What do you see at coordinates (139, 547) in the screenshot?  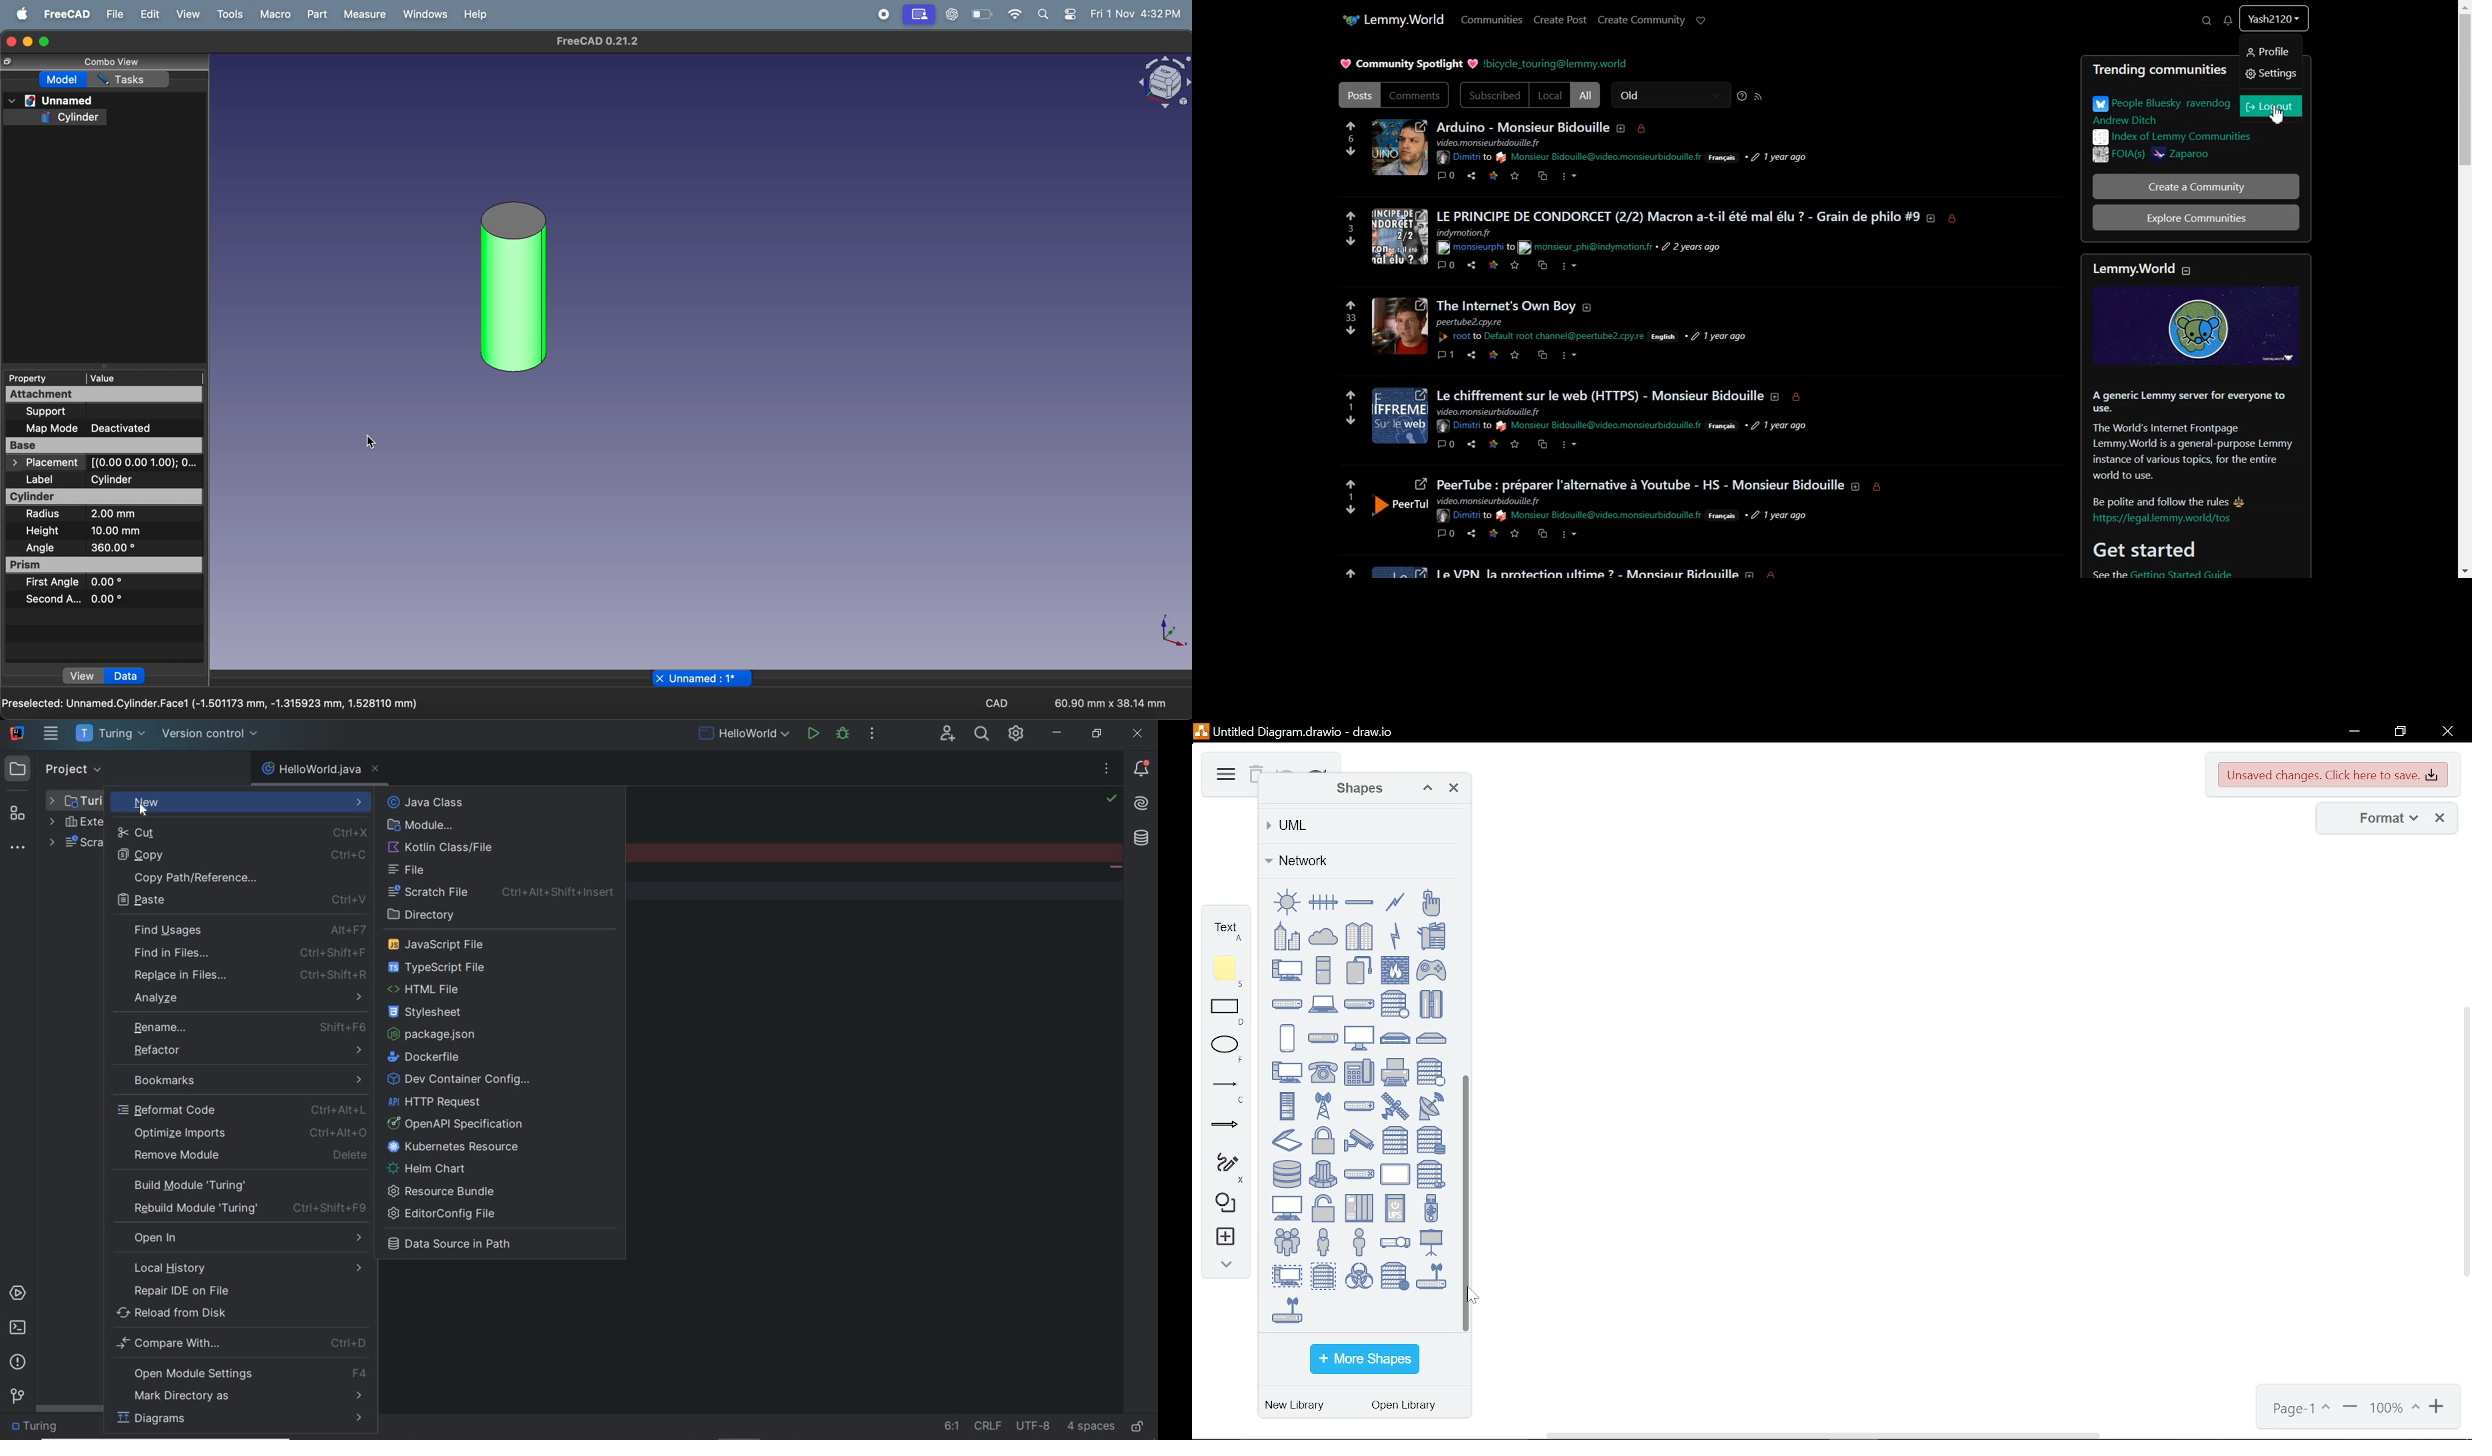 I see `360.00°` at bounding box center [139, 547].